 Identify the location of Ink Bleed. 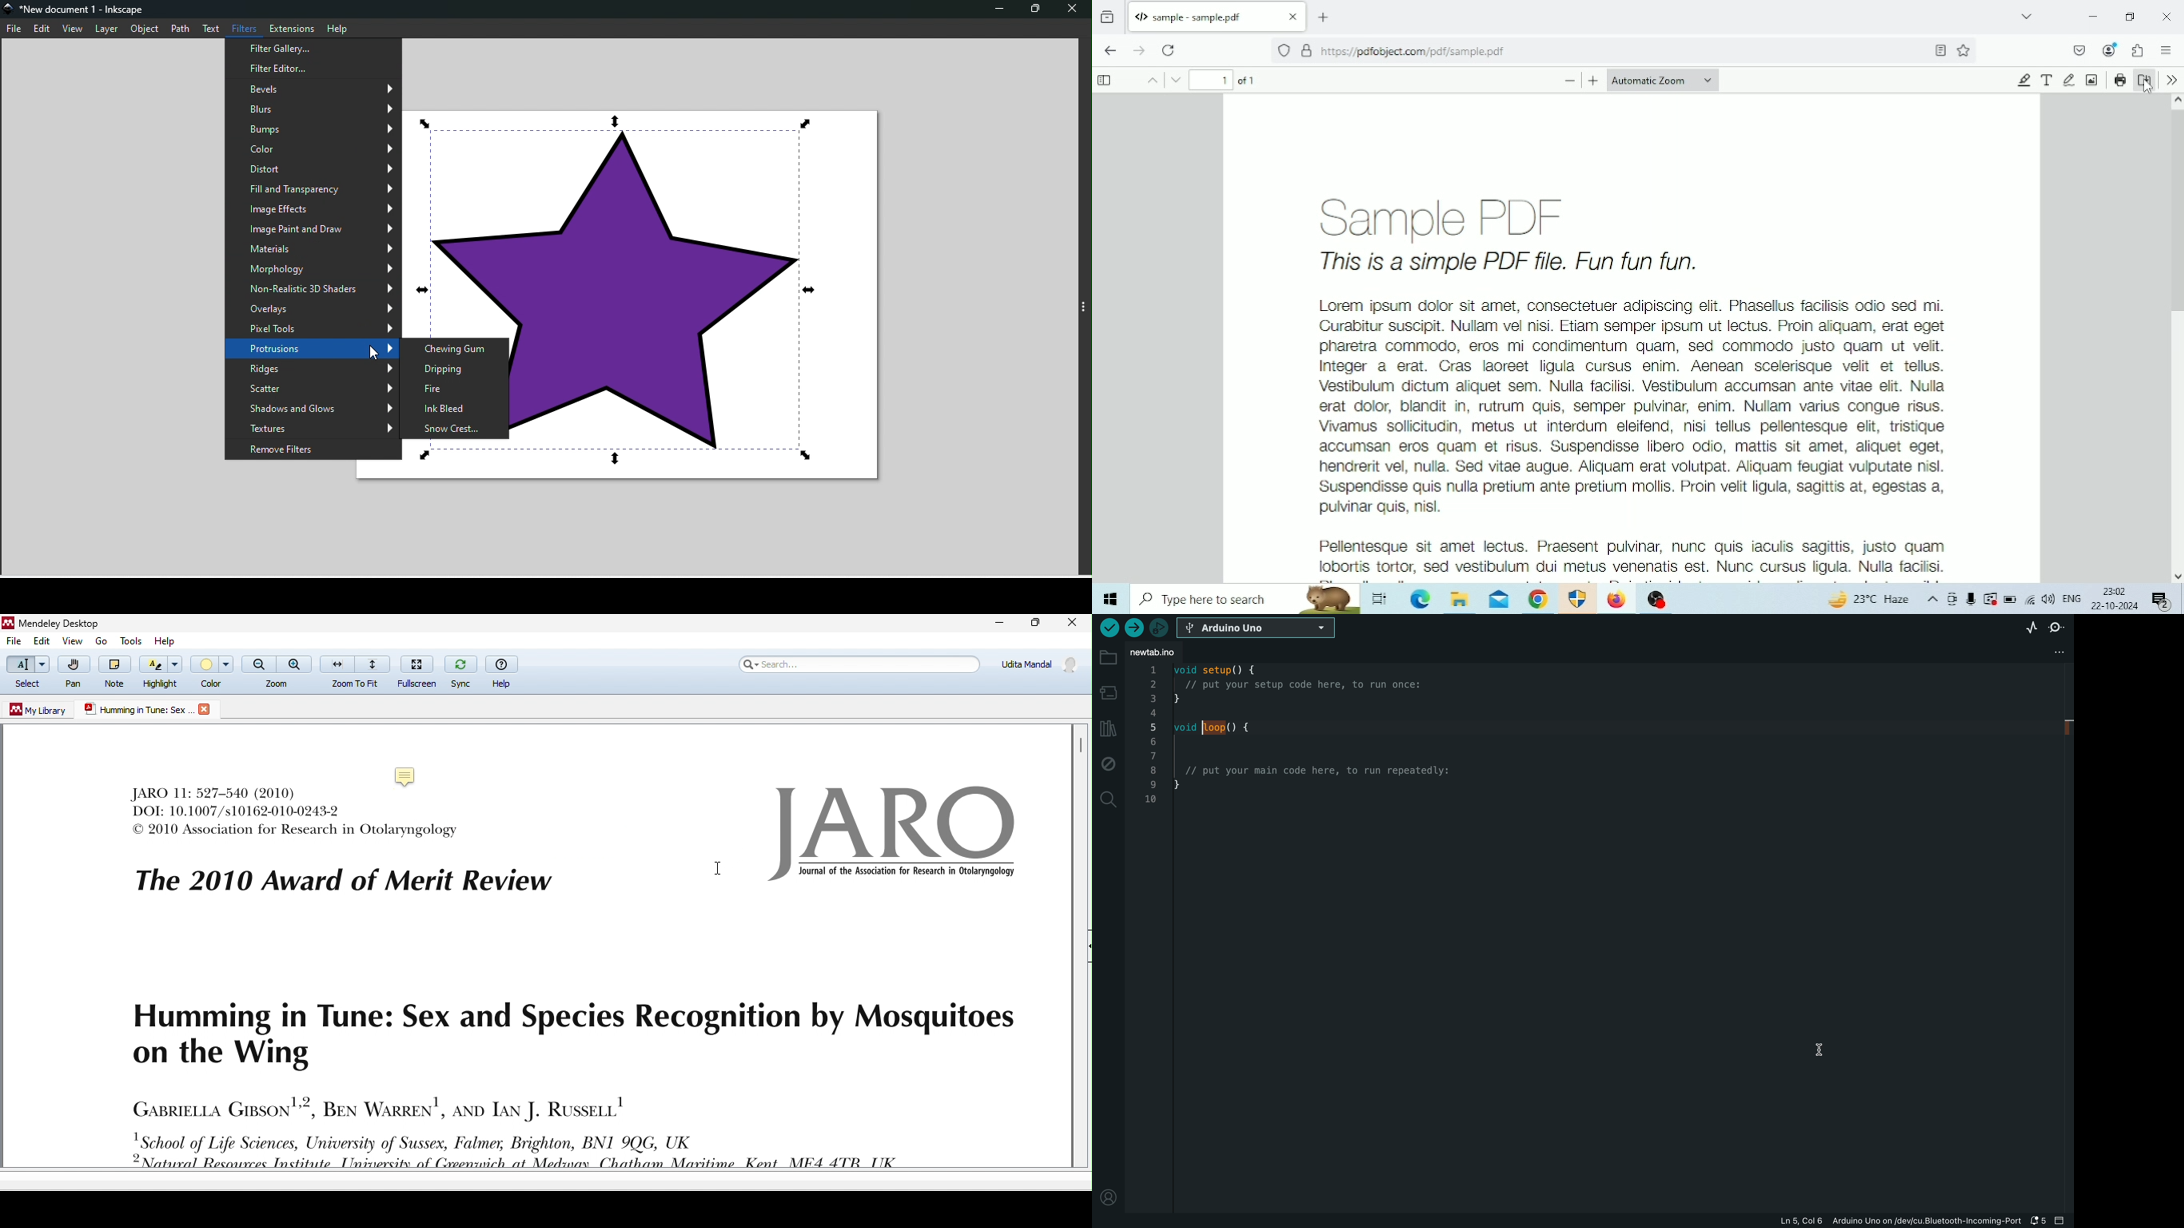
(451, 406).